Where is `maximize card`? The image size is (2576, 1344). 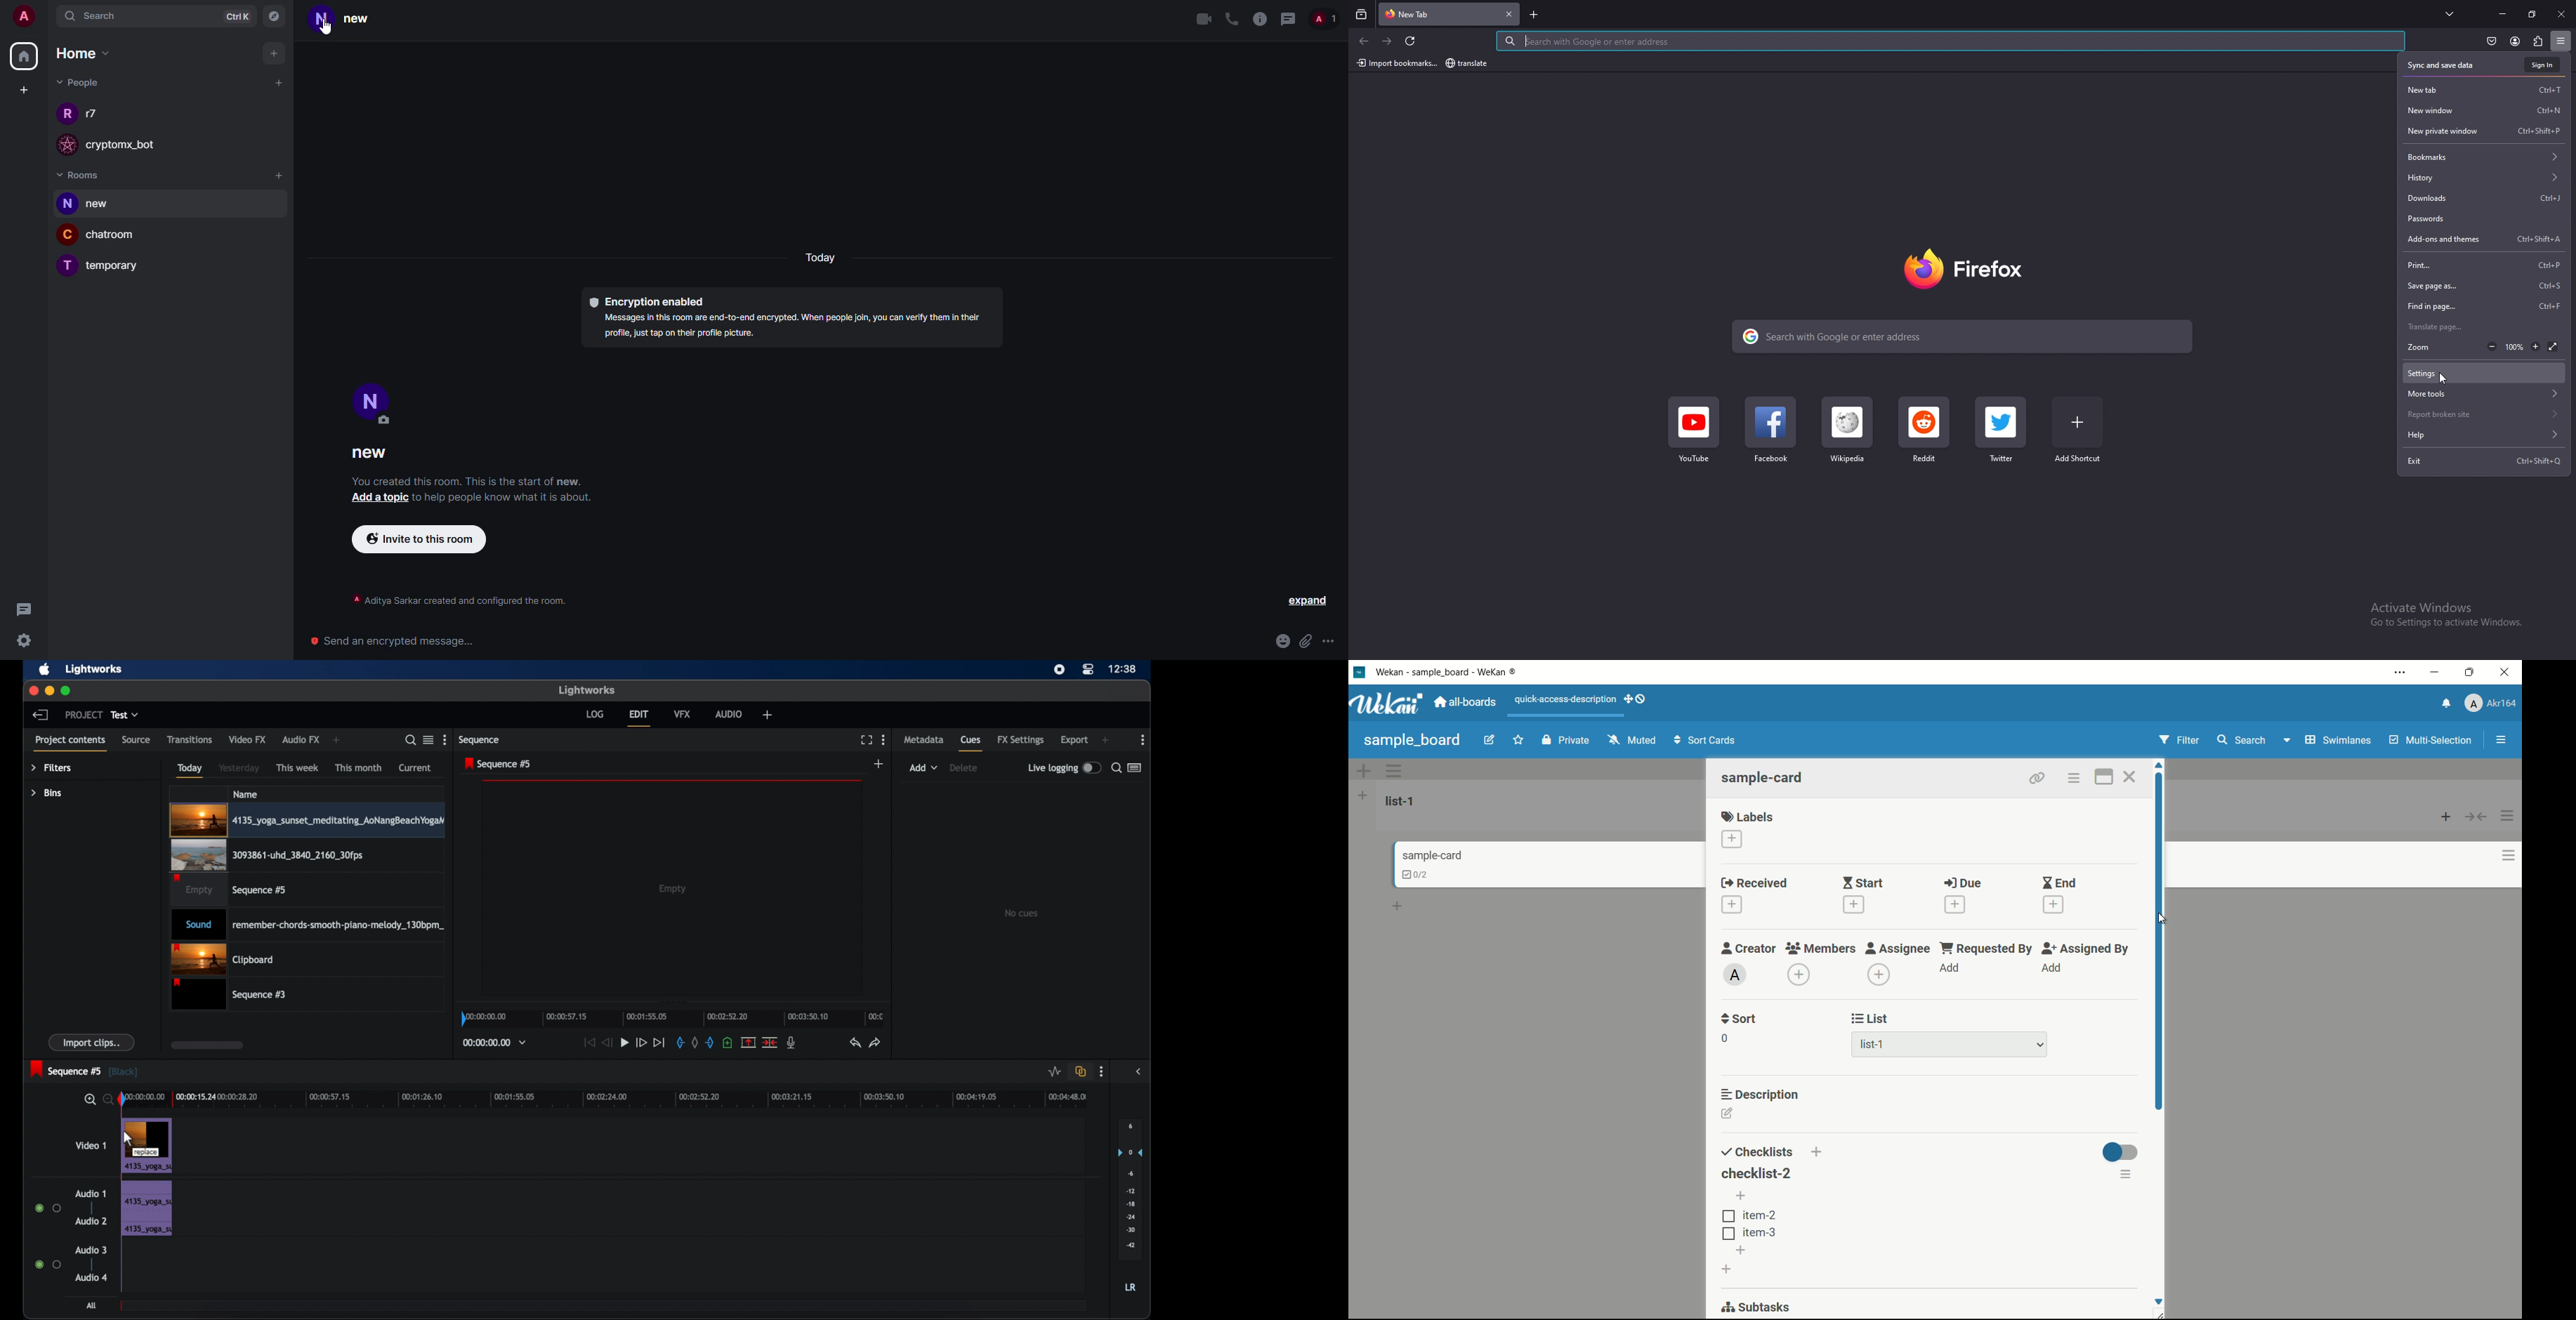 maximize card is located at coordinates (2103, 777).